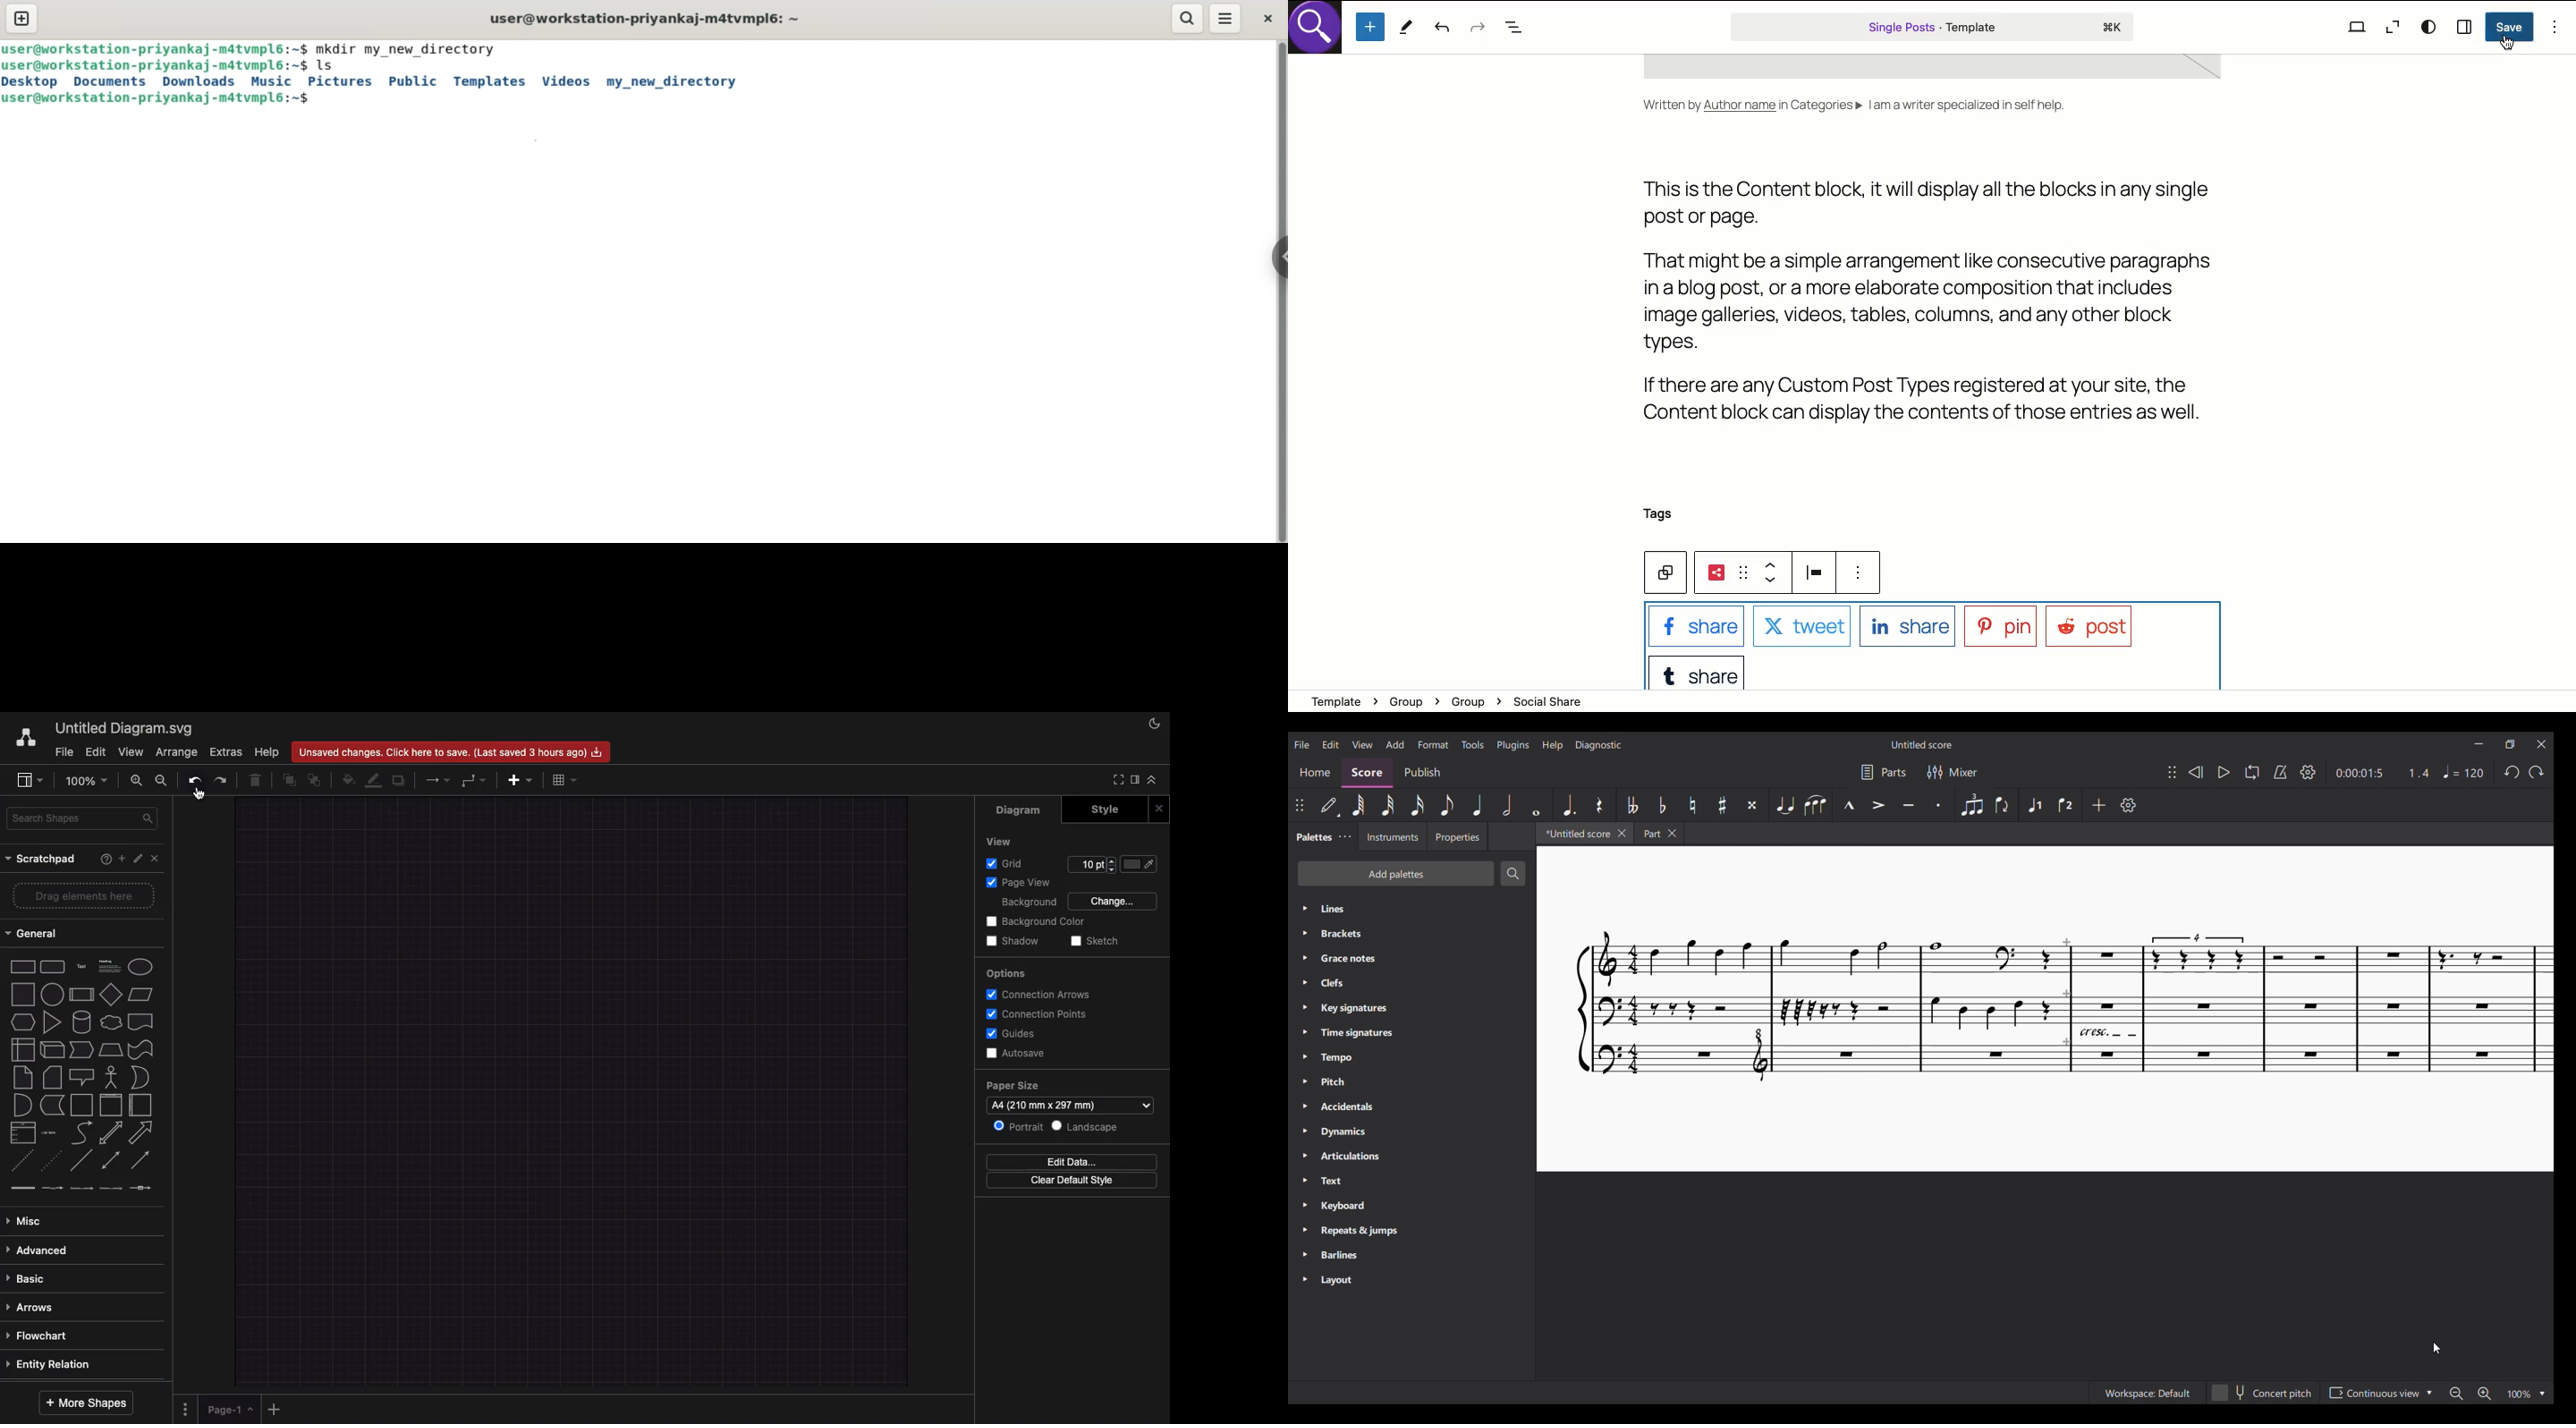  What do you see at coordinates (1743, 572) in the screenshot?
I see `Drag` at bounding box center [1743, 572].